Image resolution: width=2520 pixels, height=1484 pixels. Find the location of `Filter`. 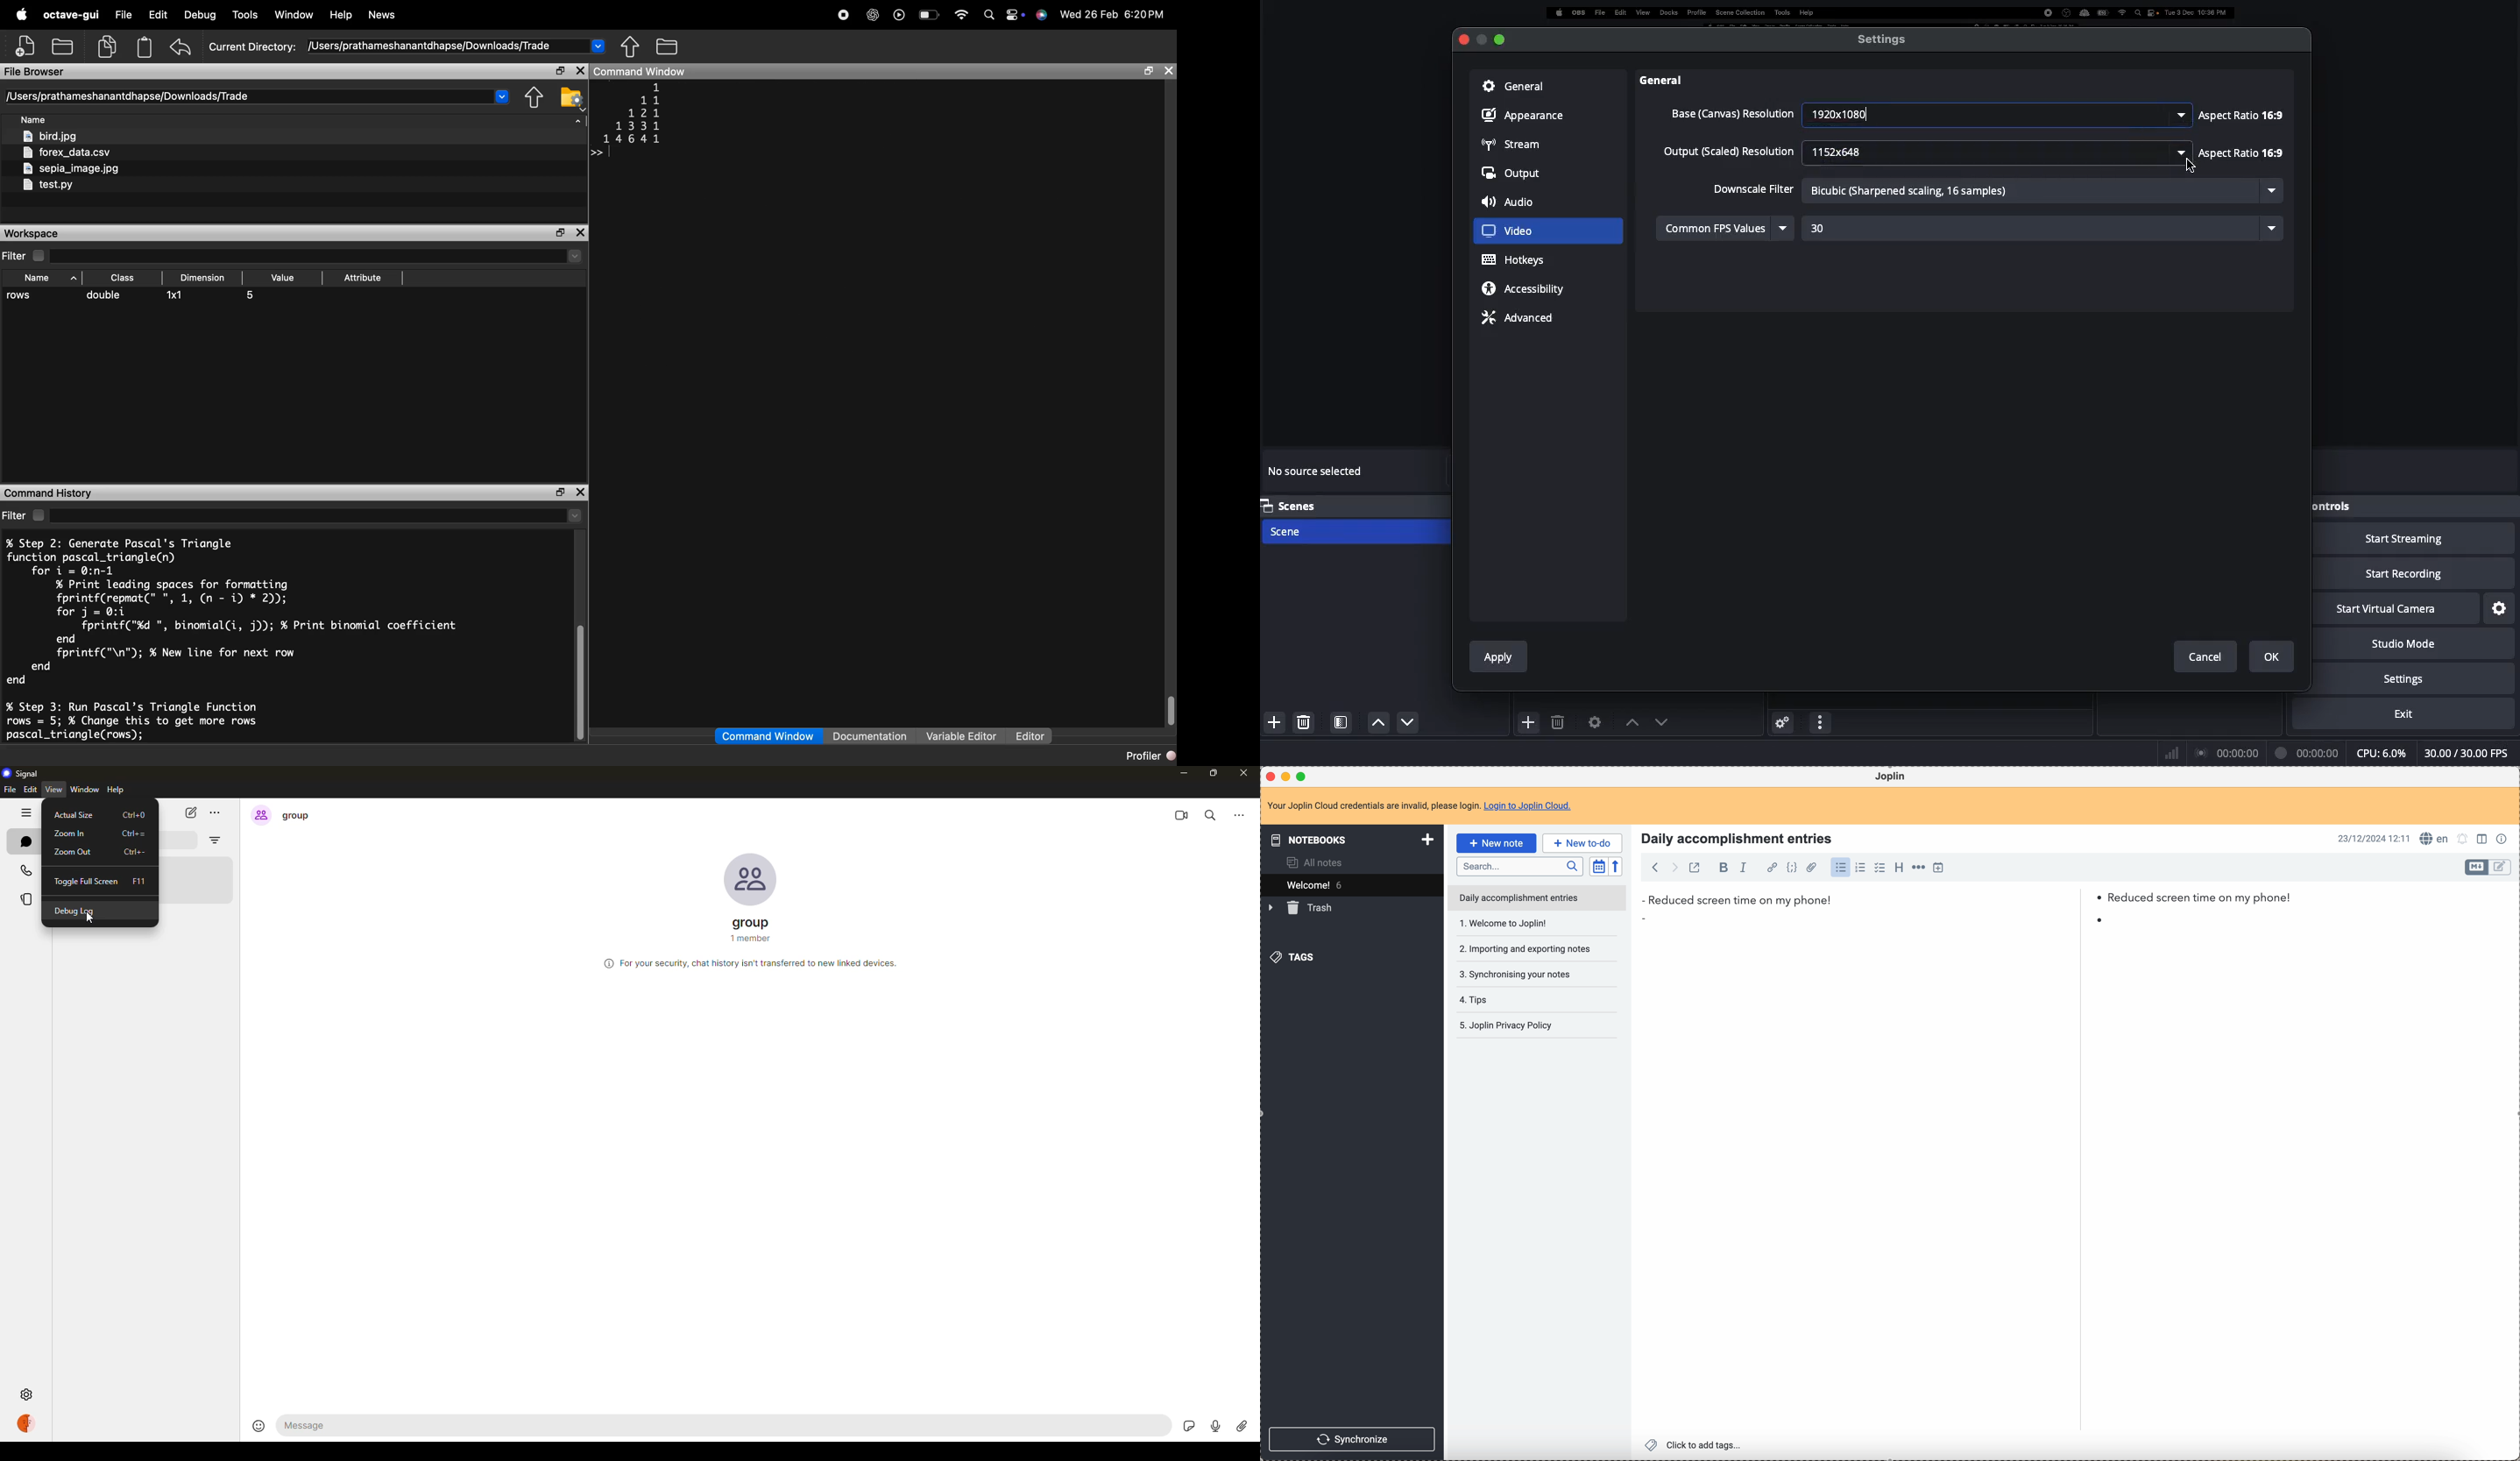

Filter is located at coordinates (24, 256).